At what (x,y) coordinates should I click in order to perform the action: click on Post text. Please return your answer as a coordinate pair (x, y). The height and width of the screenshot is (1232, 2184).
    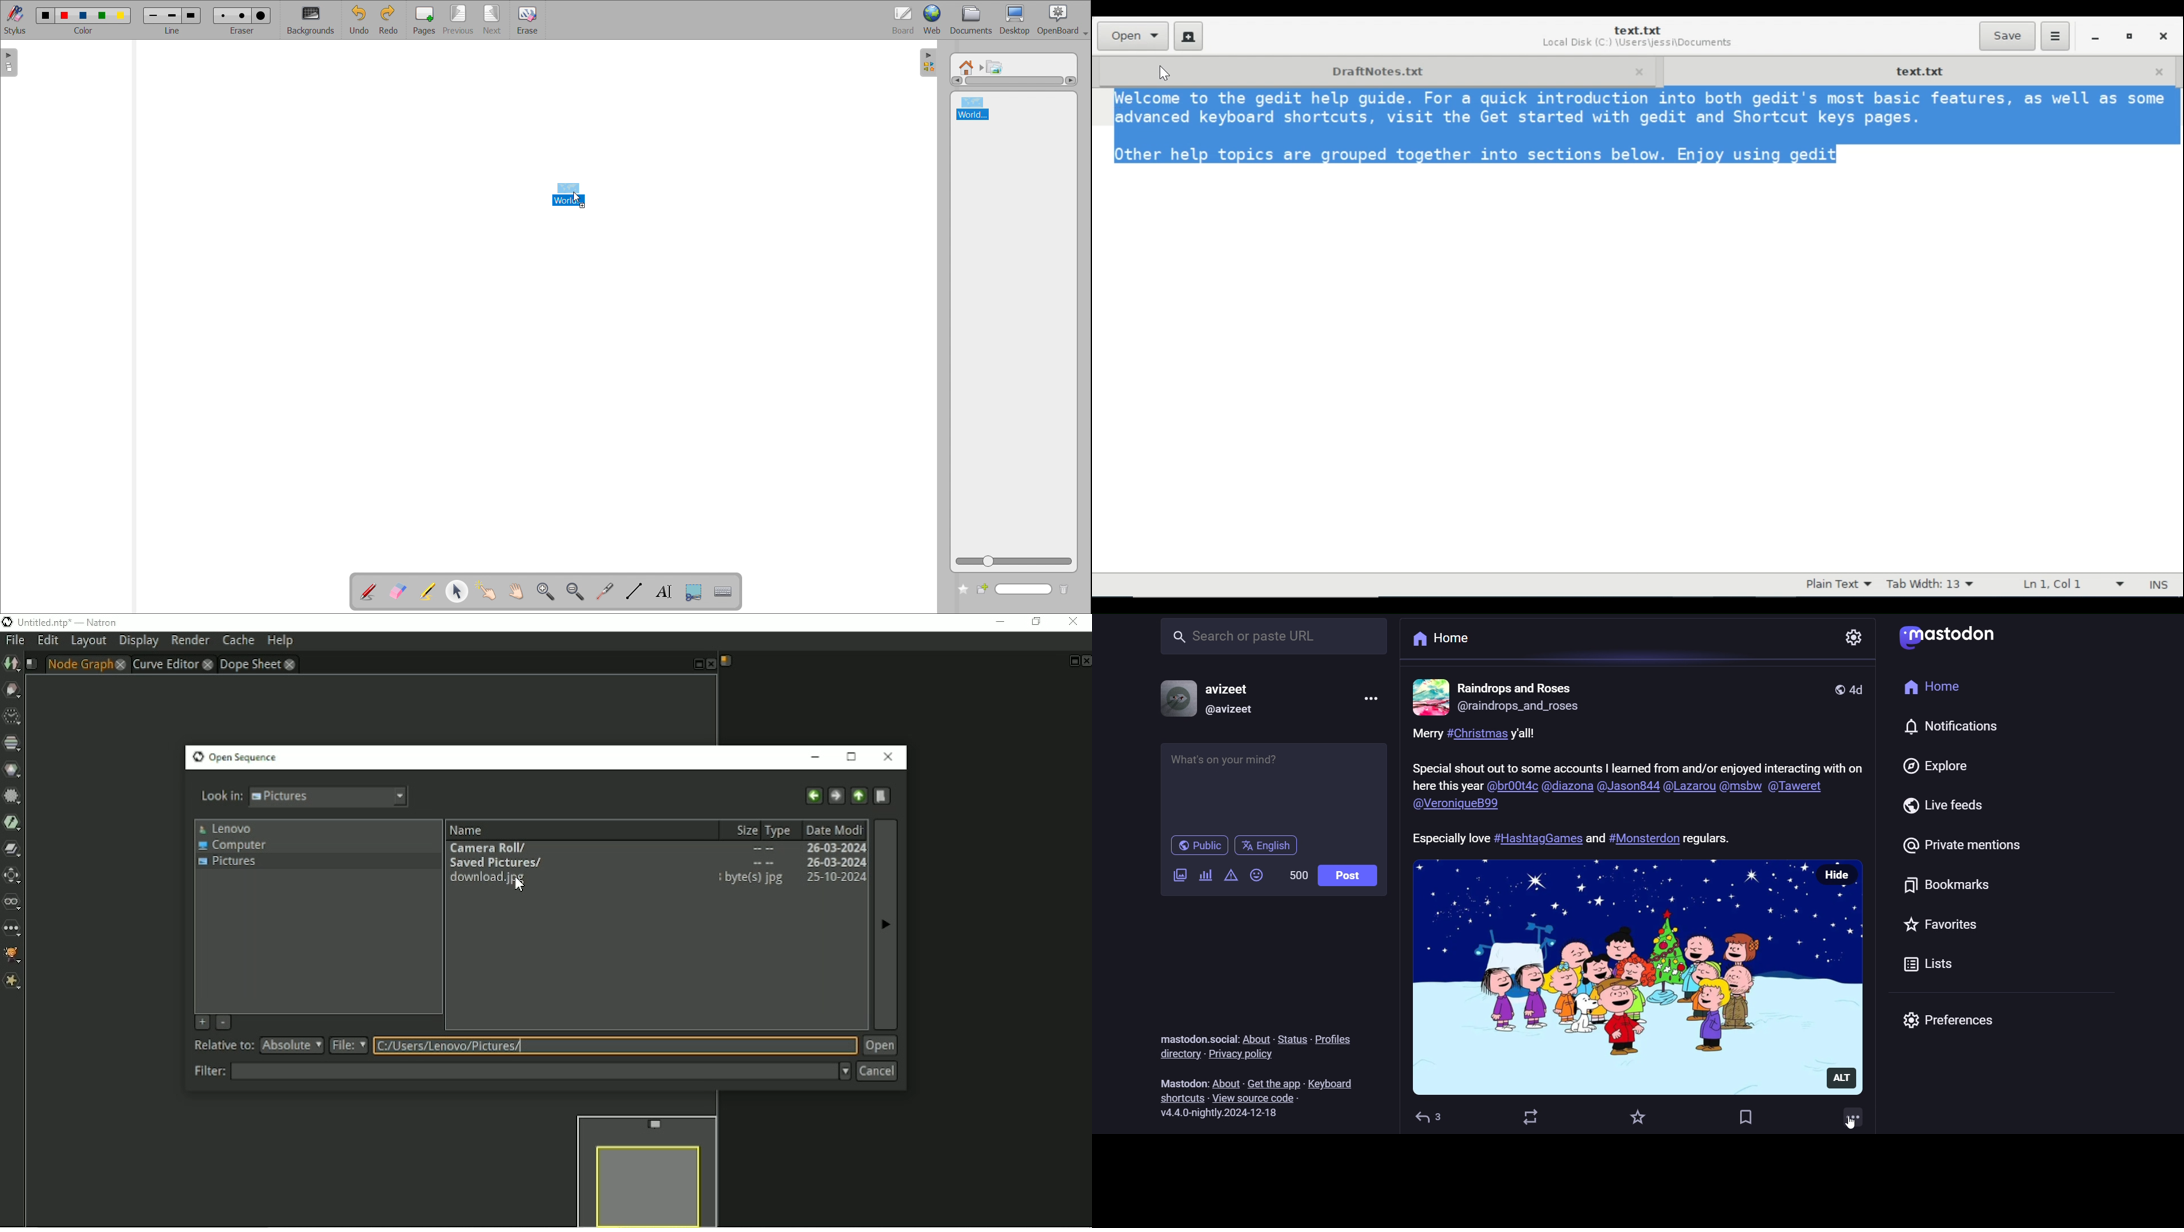
    Looking at the image, I should click on (1567, 836).